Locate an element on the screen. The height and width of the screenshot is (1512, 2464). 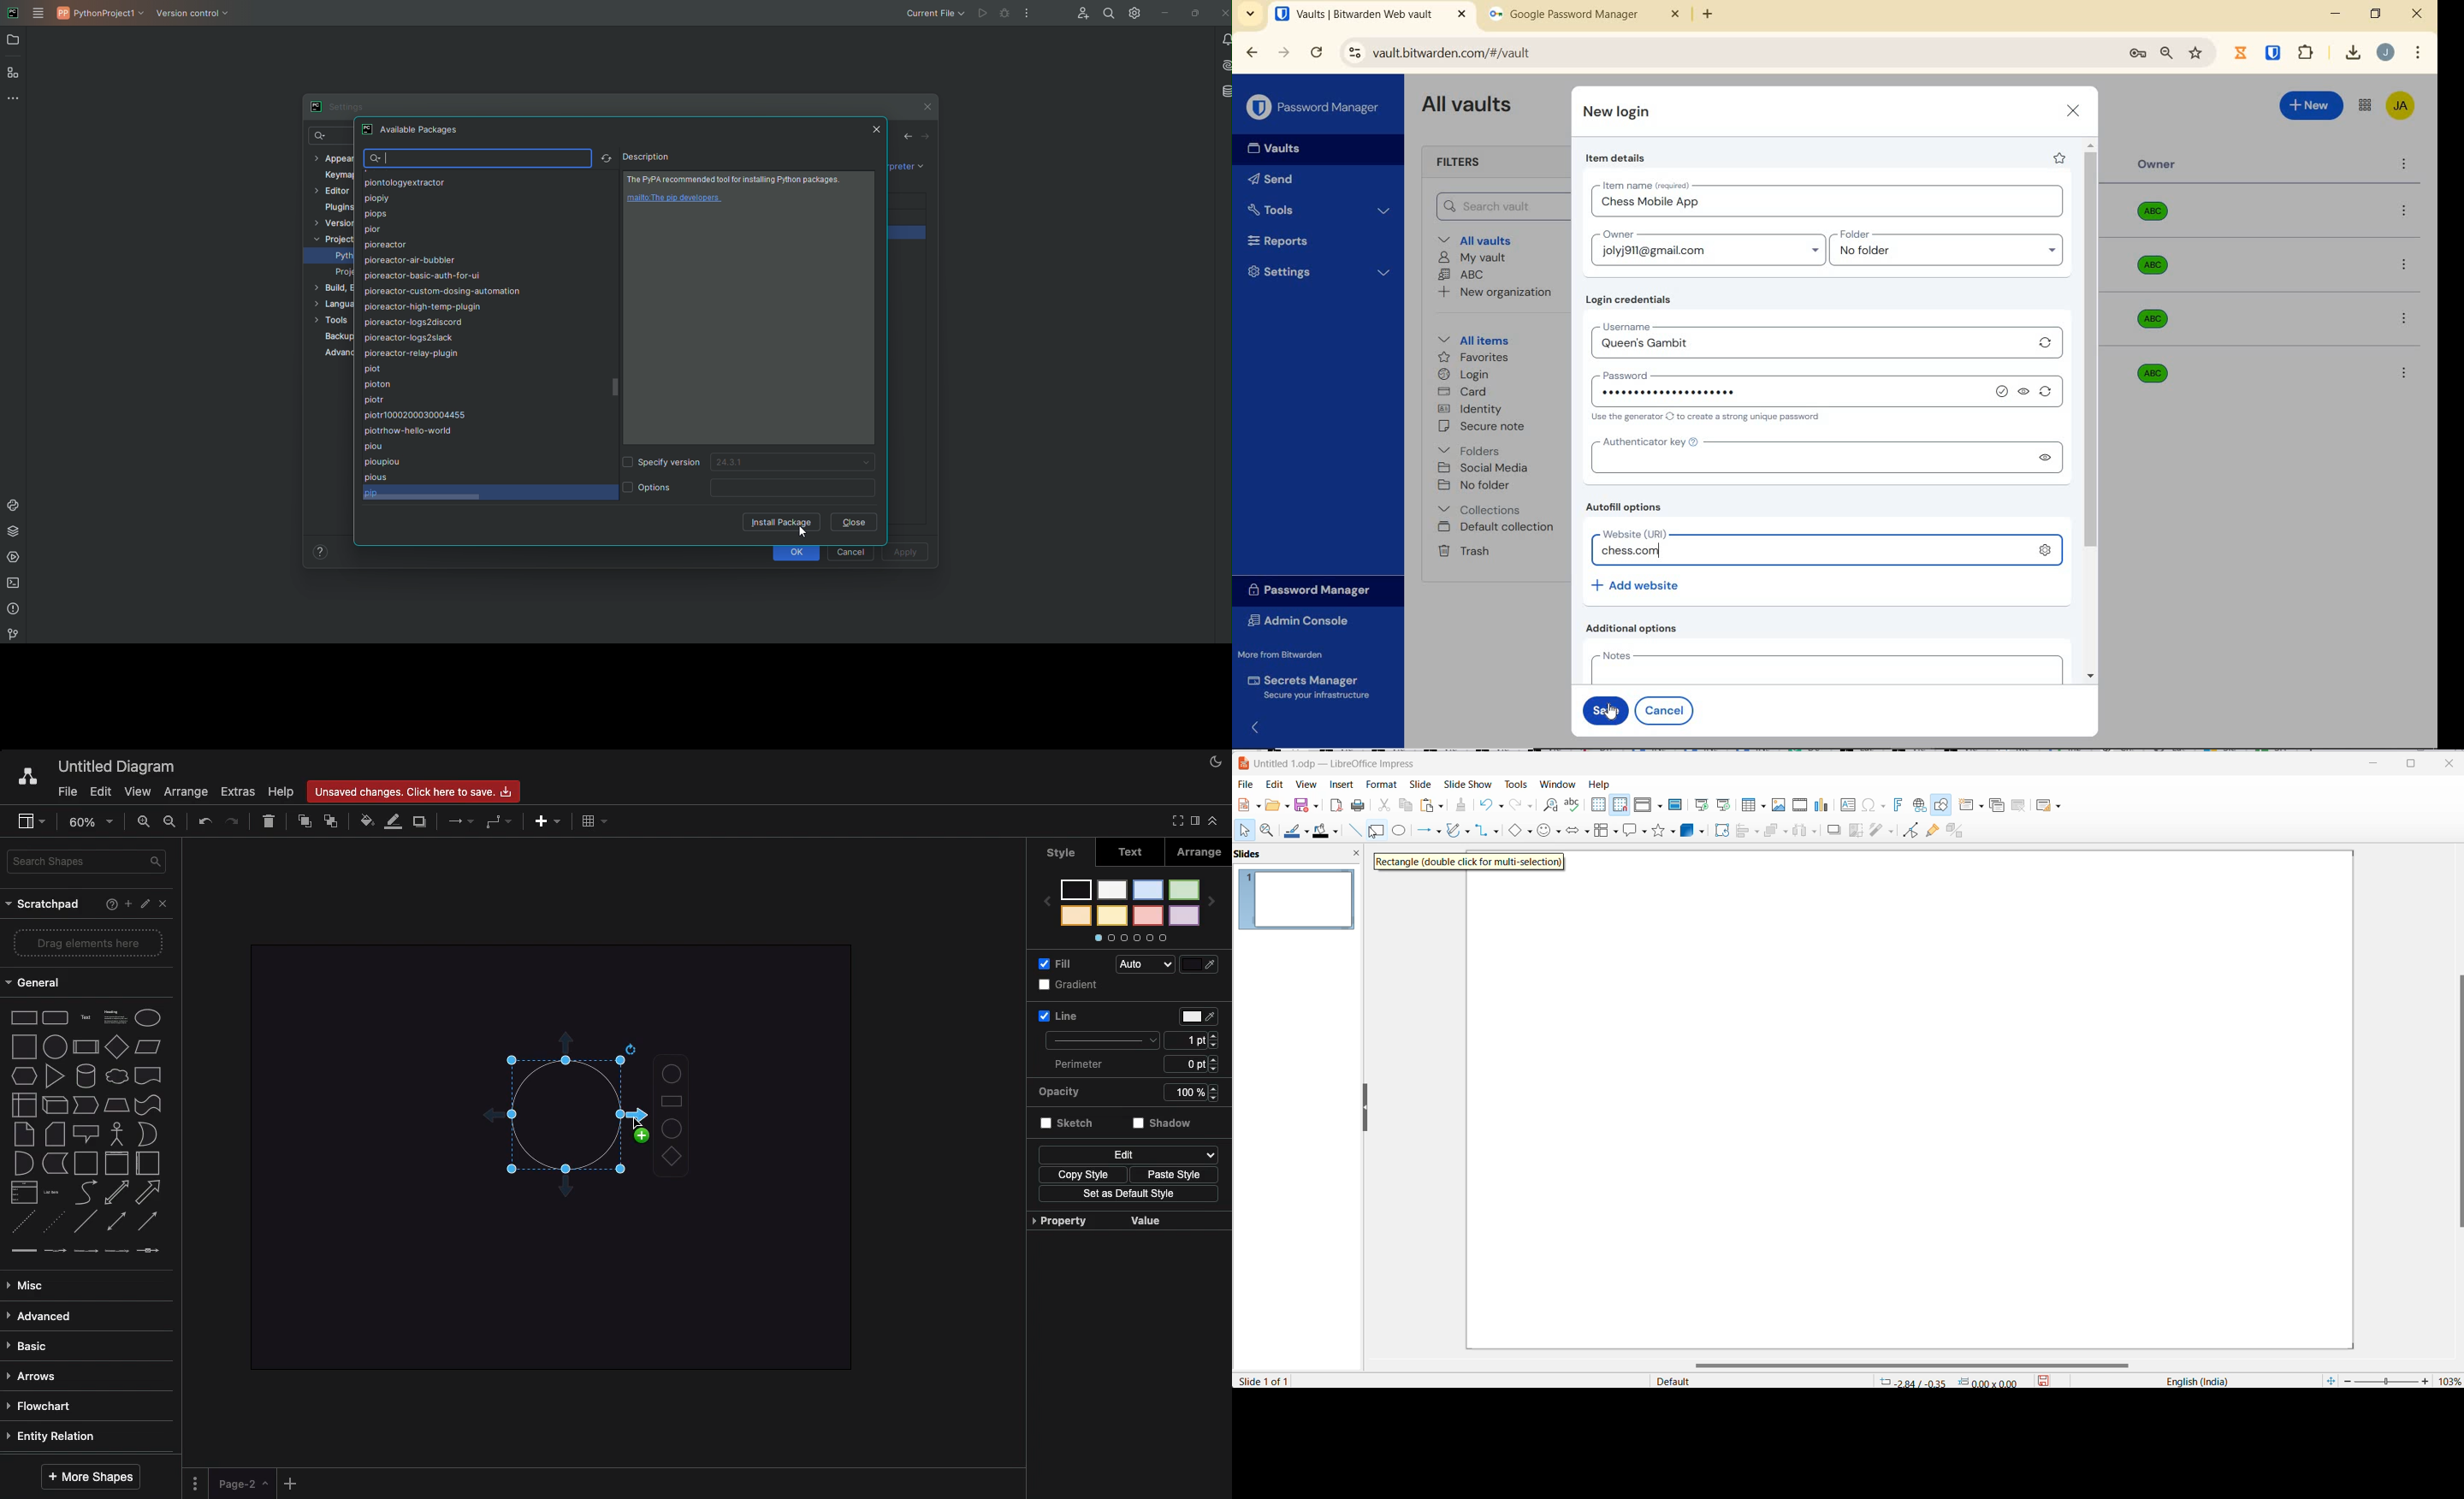
curves and polygons is located at coordinates (1456, 832).